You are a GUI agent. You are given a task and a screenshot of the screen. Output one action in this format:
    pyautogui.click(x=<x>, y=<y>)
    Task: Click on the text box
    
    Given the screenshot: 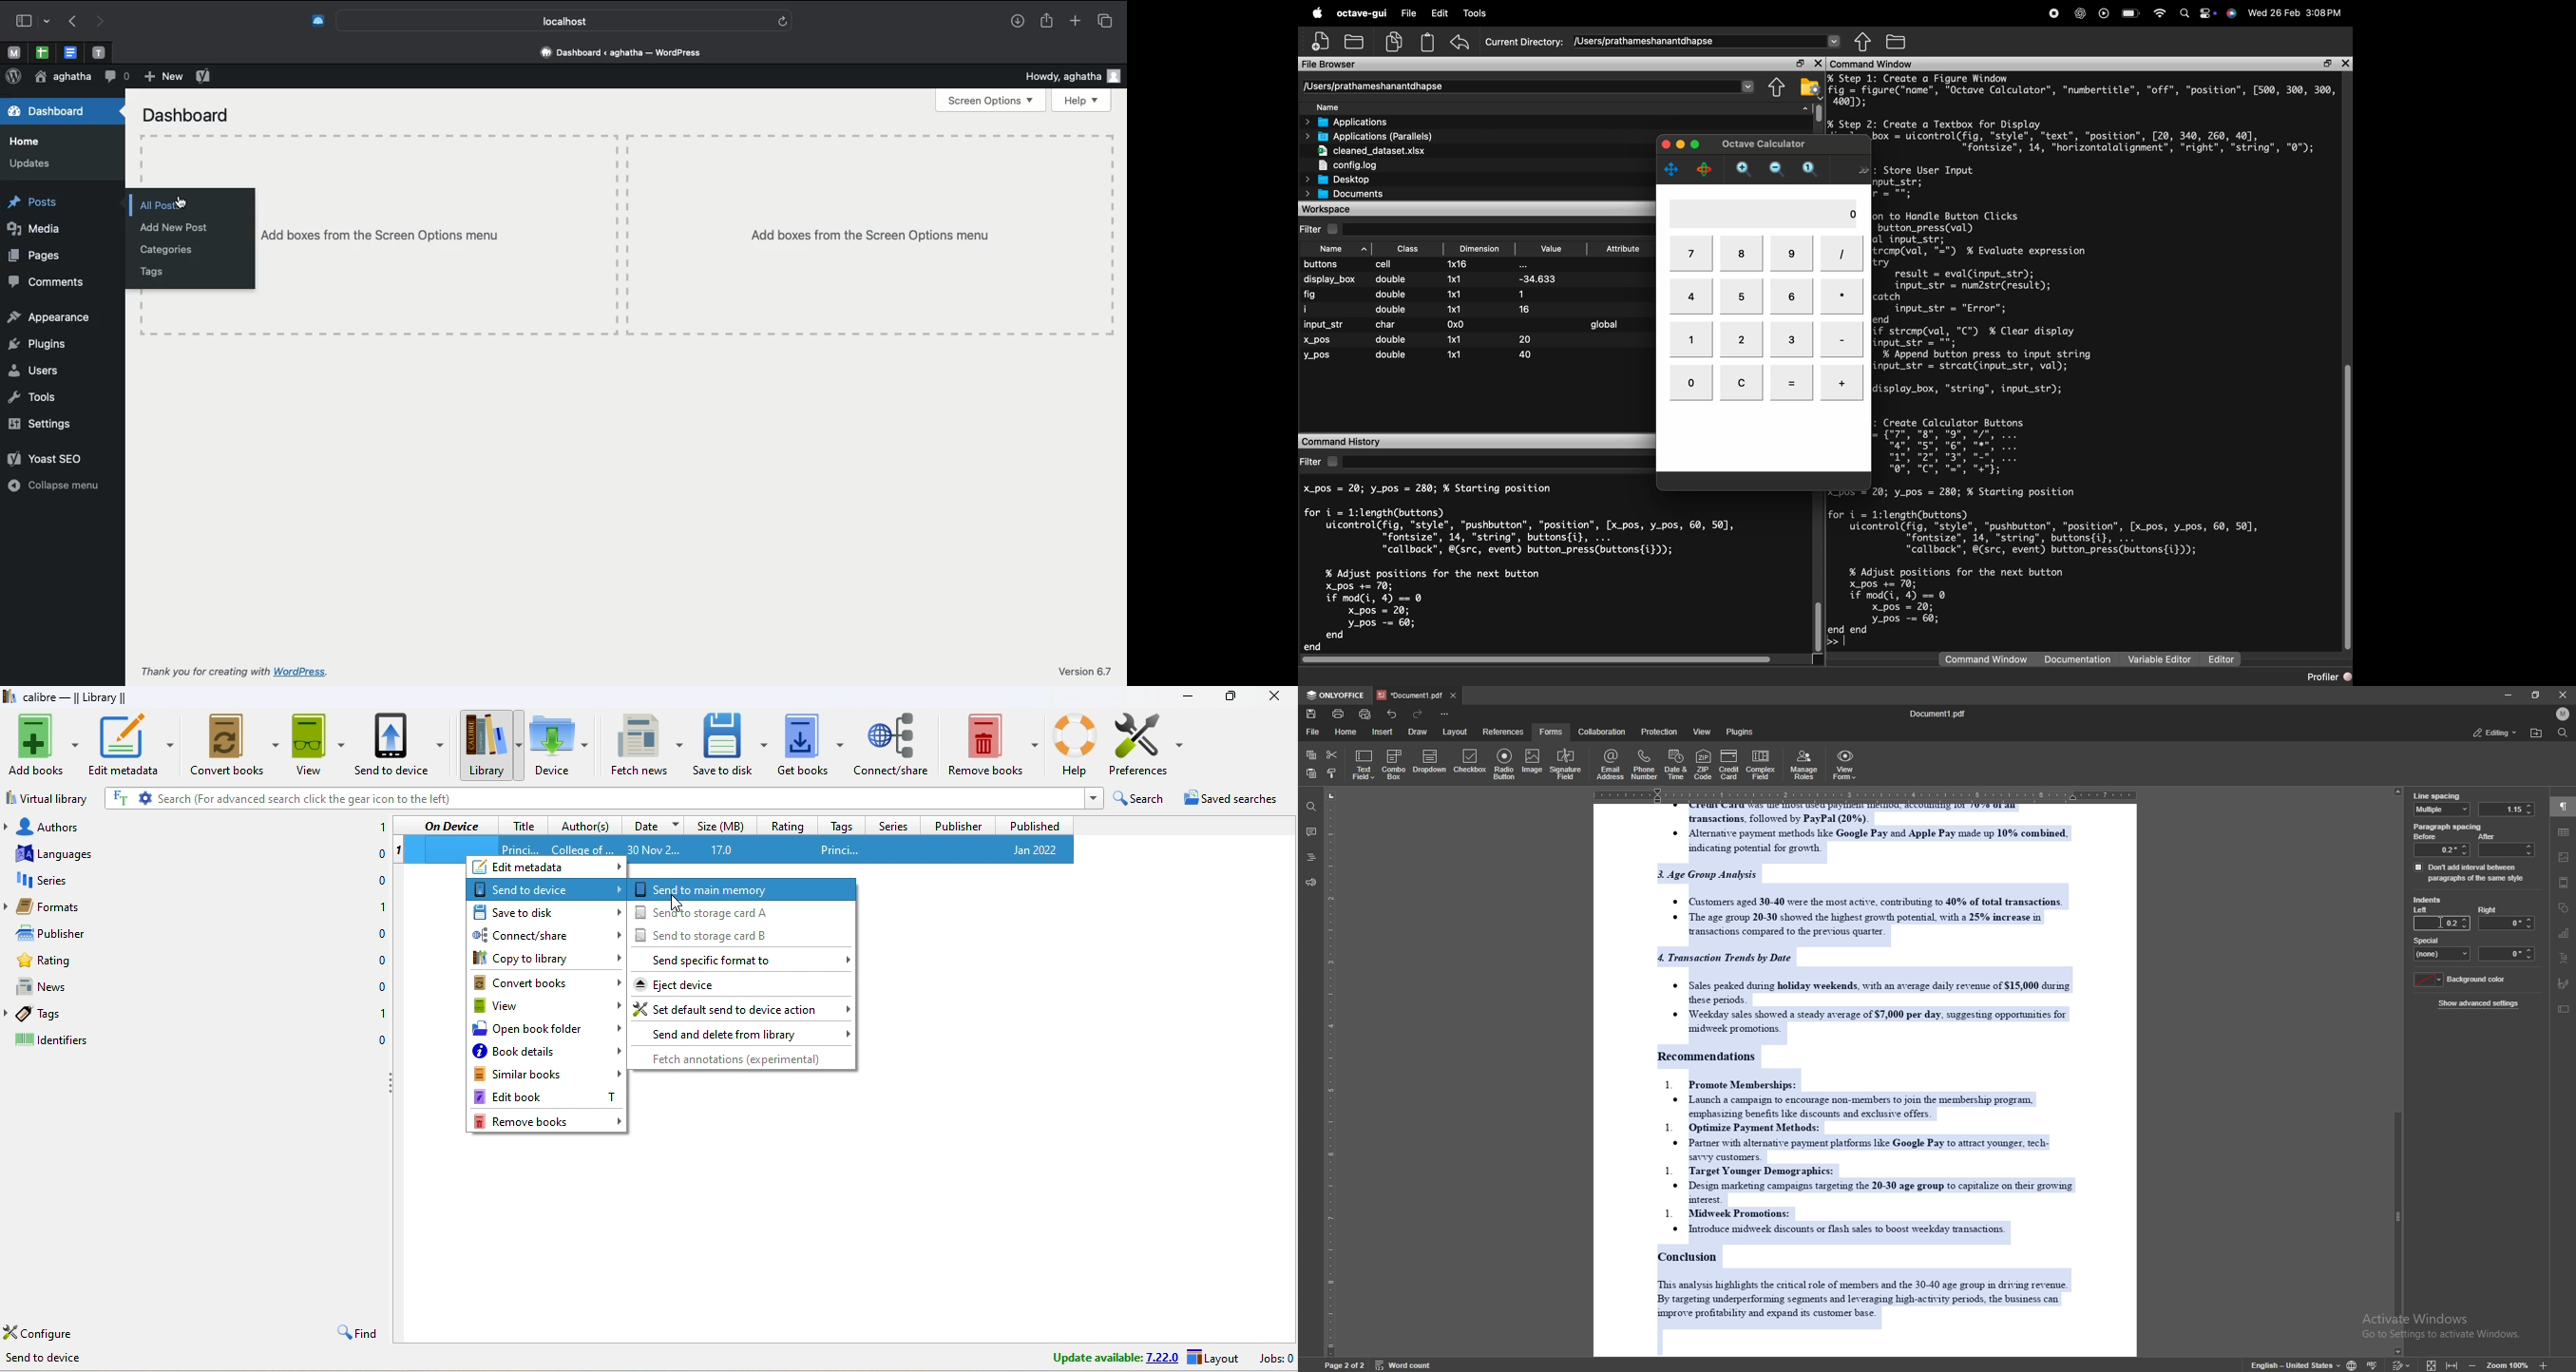 What is the action you would take?
    pyautogui.click(x=2565, y=1009)
    